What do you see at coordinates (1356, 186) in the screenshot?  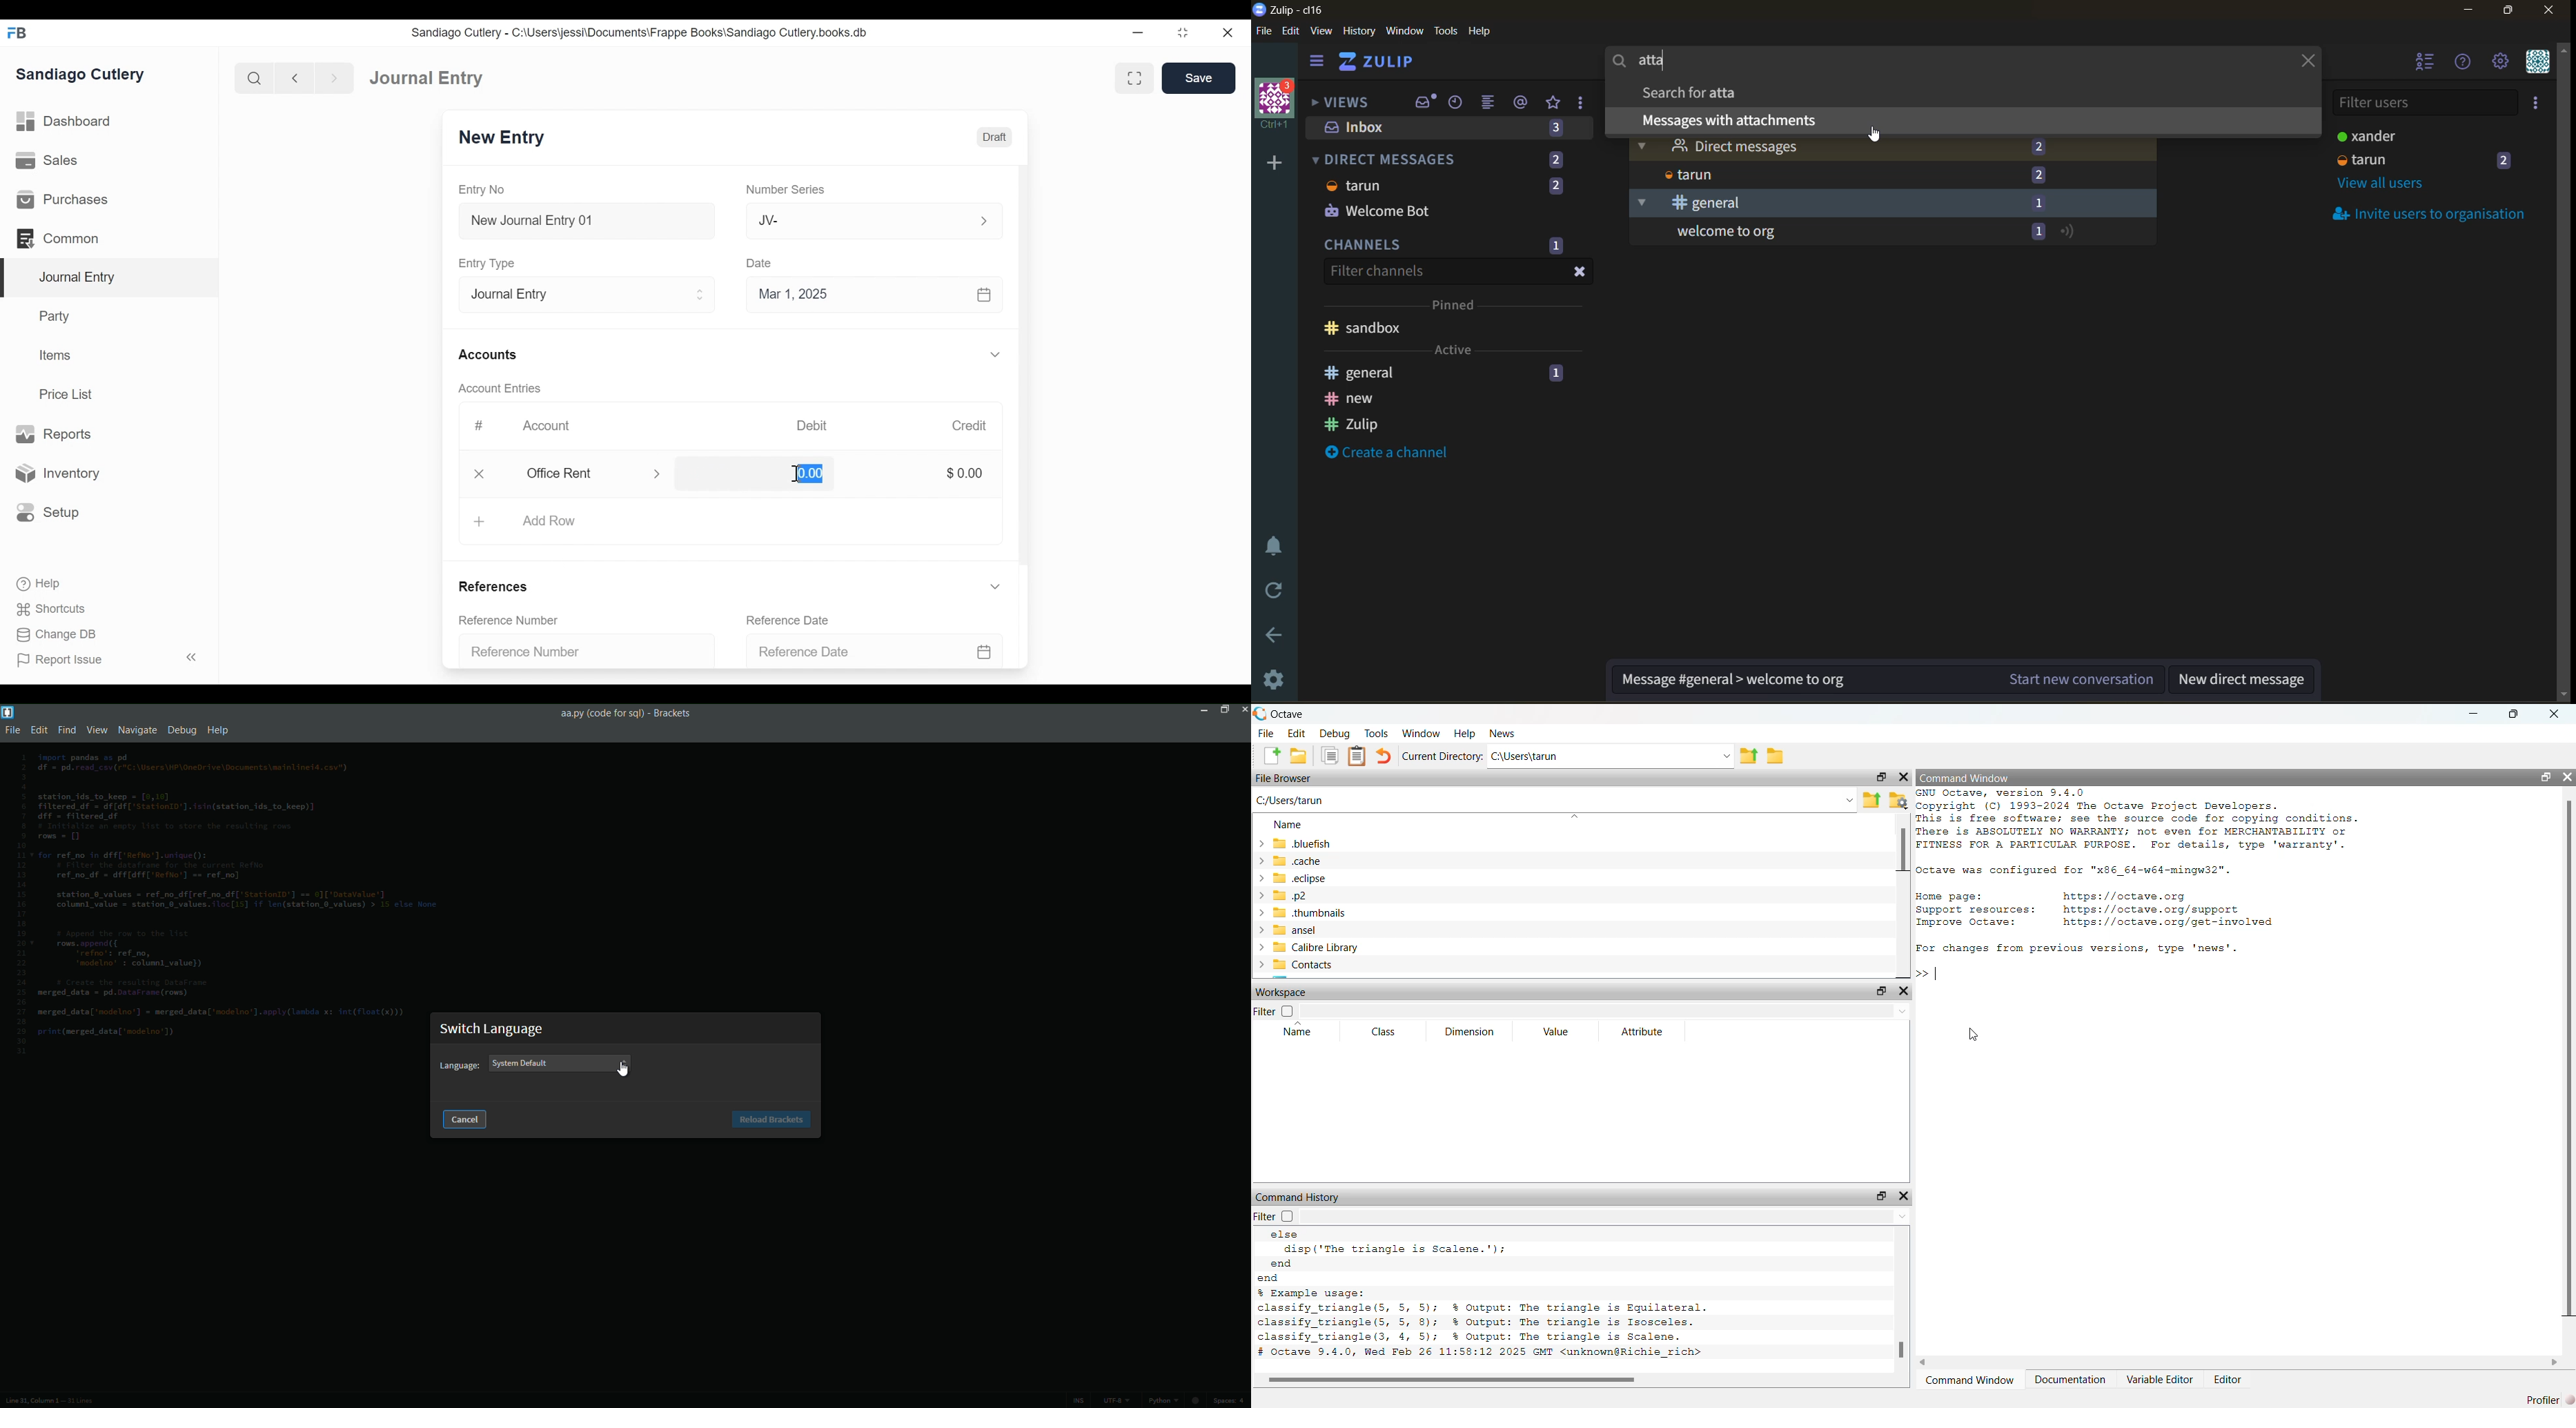 I see `tarun` at bounding box center [1356, 186].